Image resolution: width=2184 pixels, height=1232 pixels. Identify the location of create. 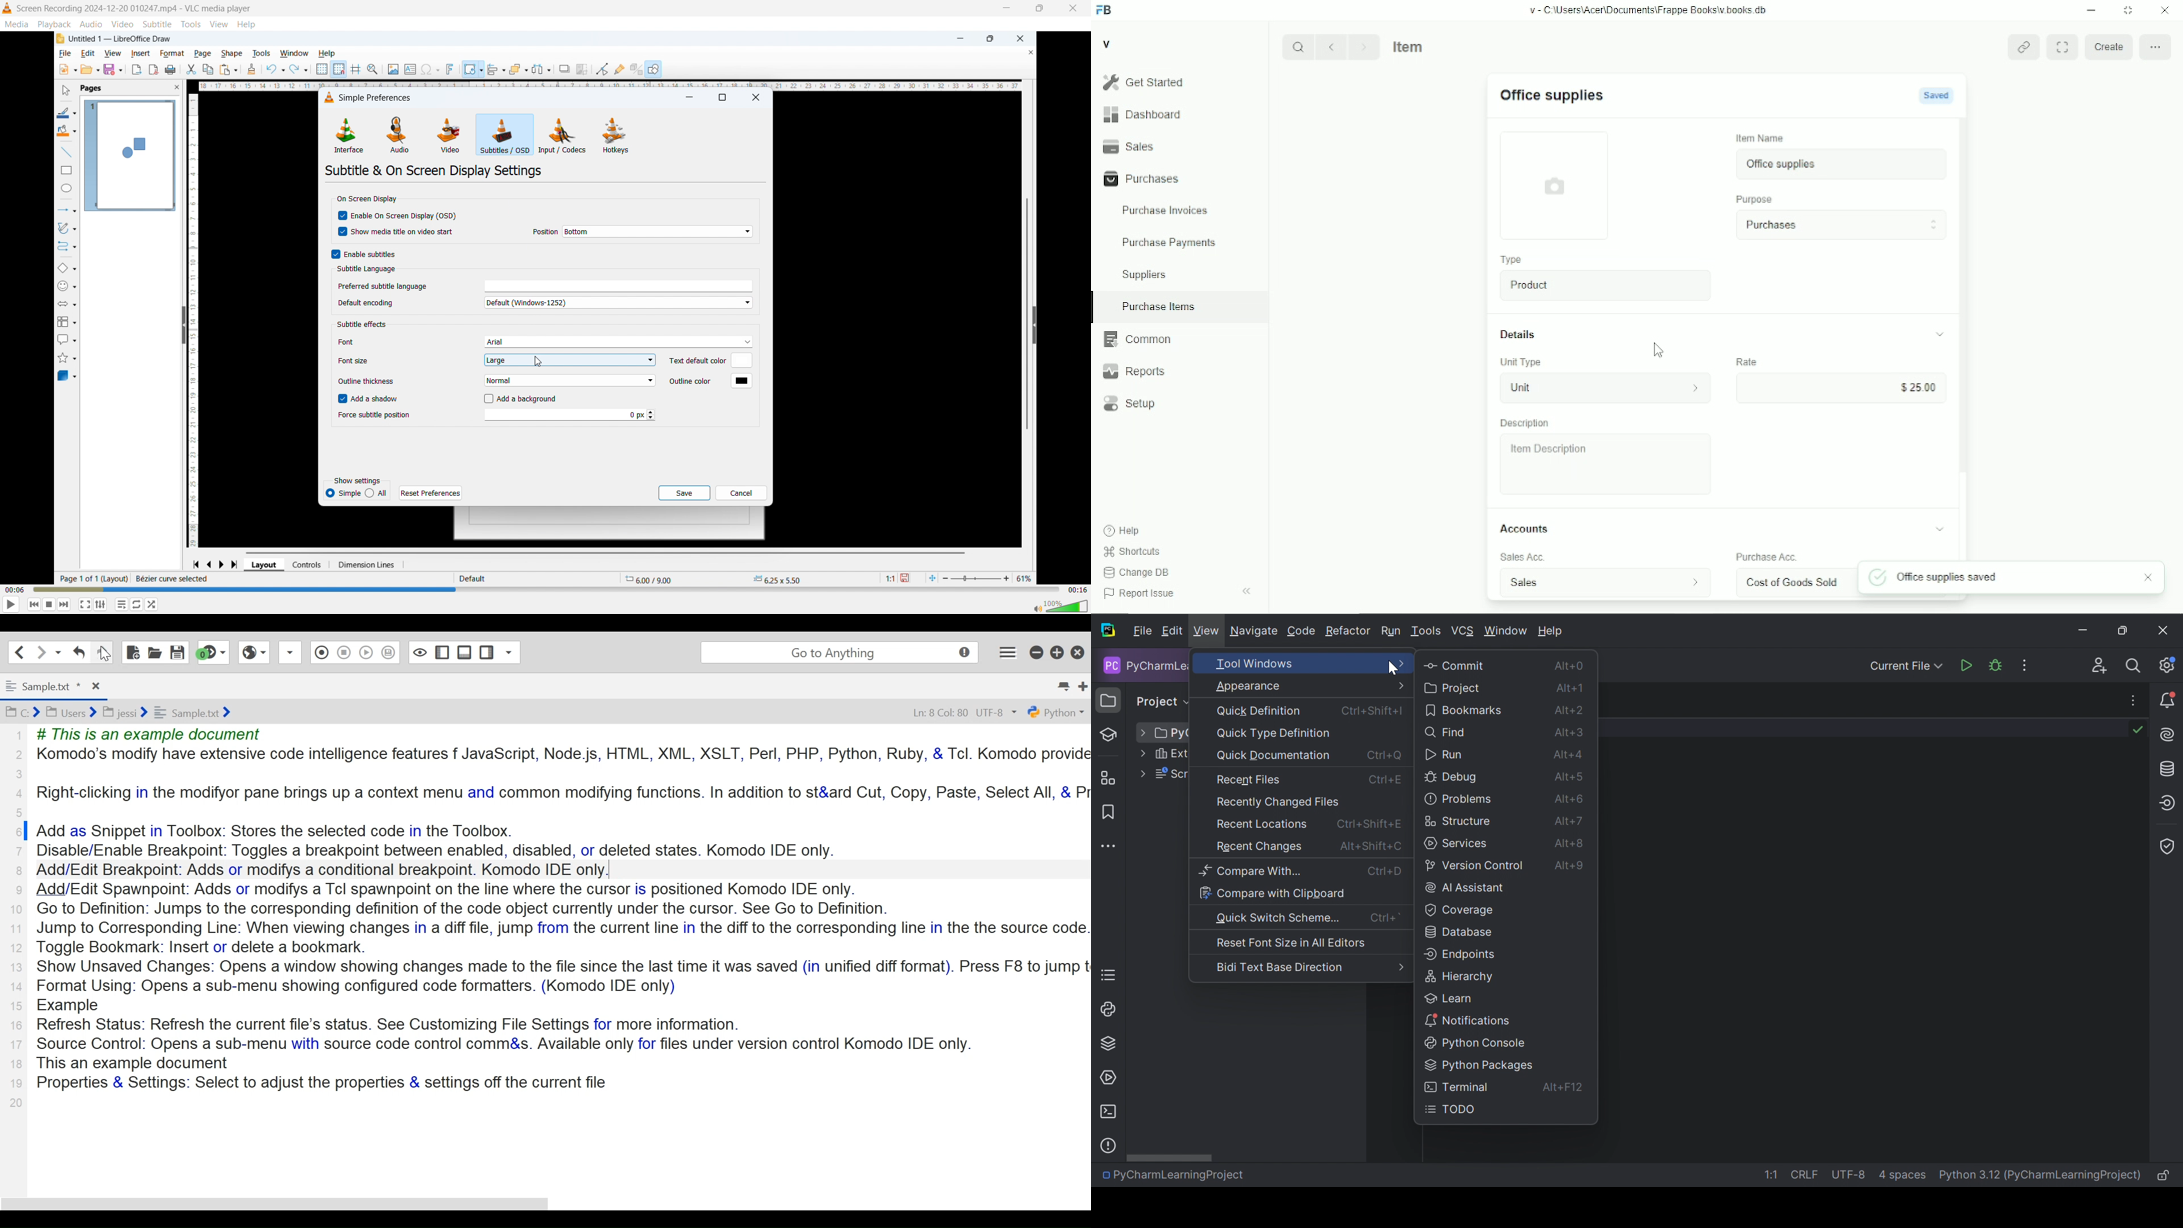
(2107, 46).